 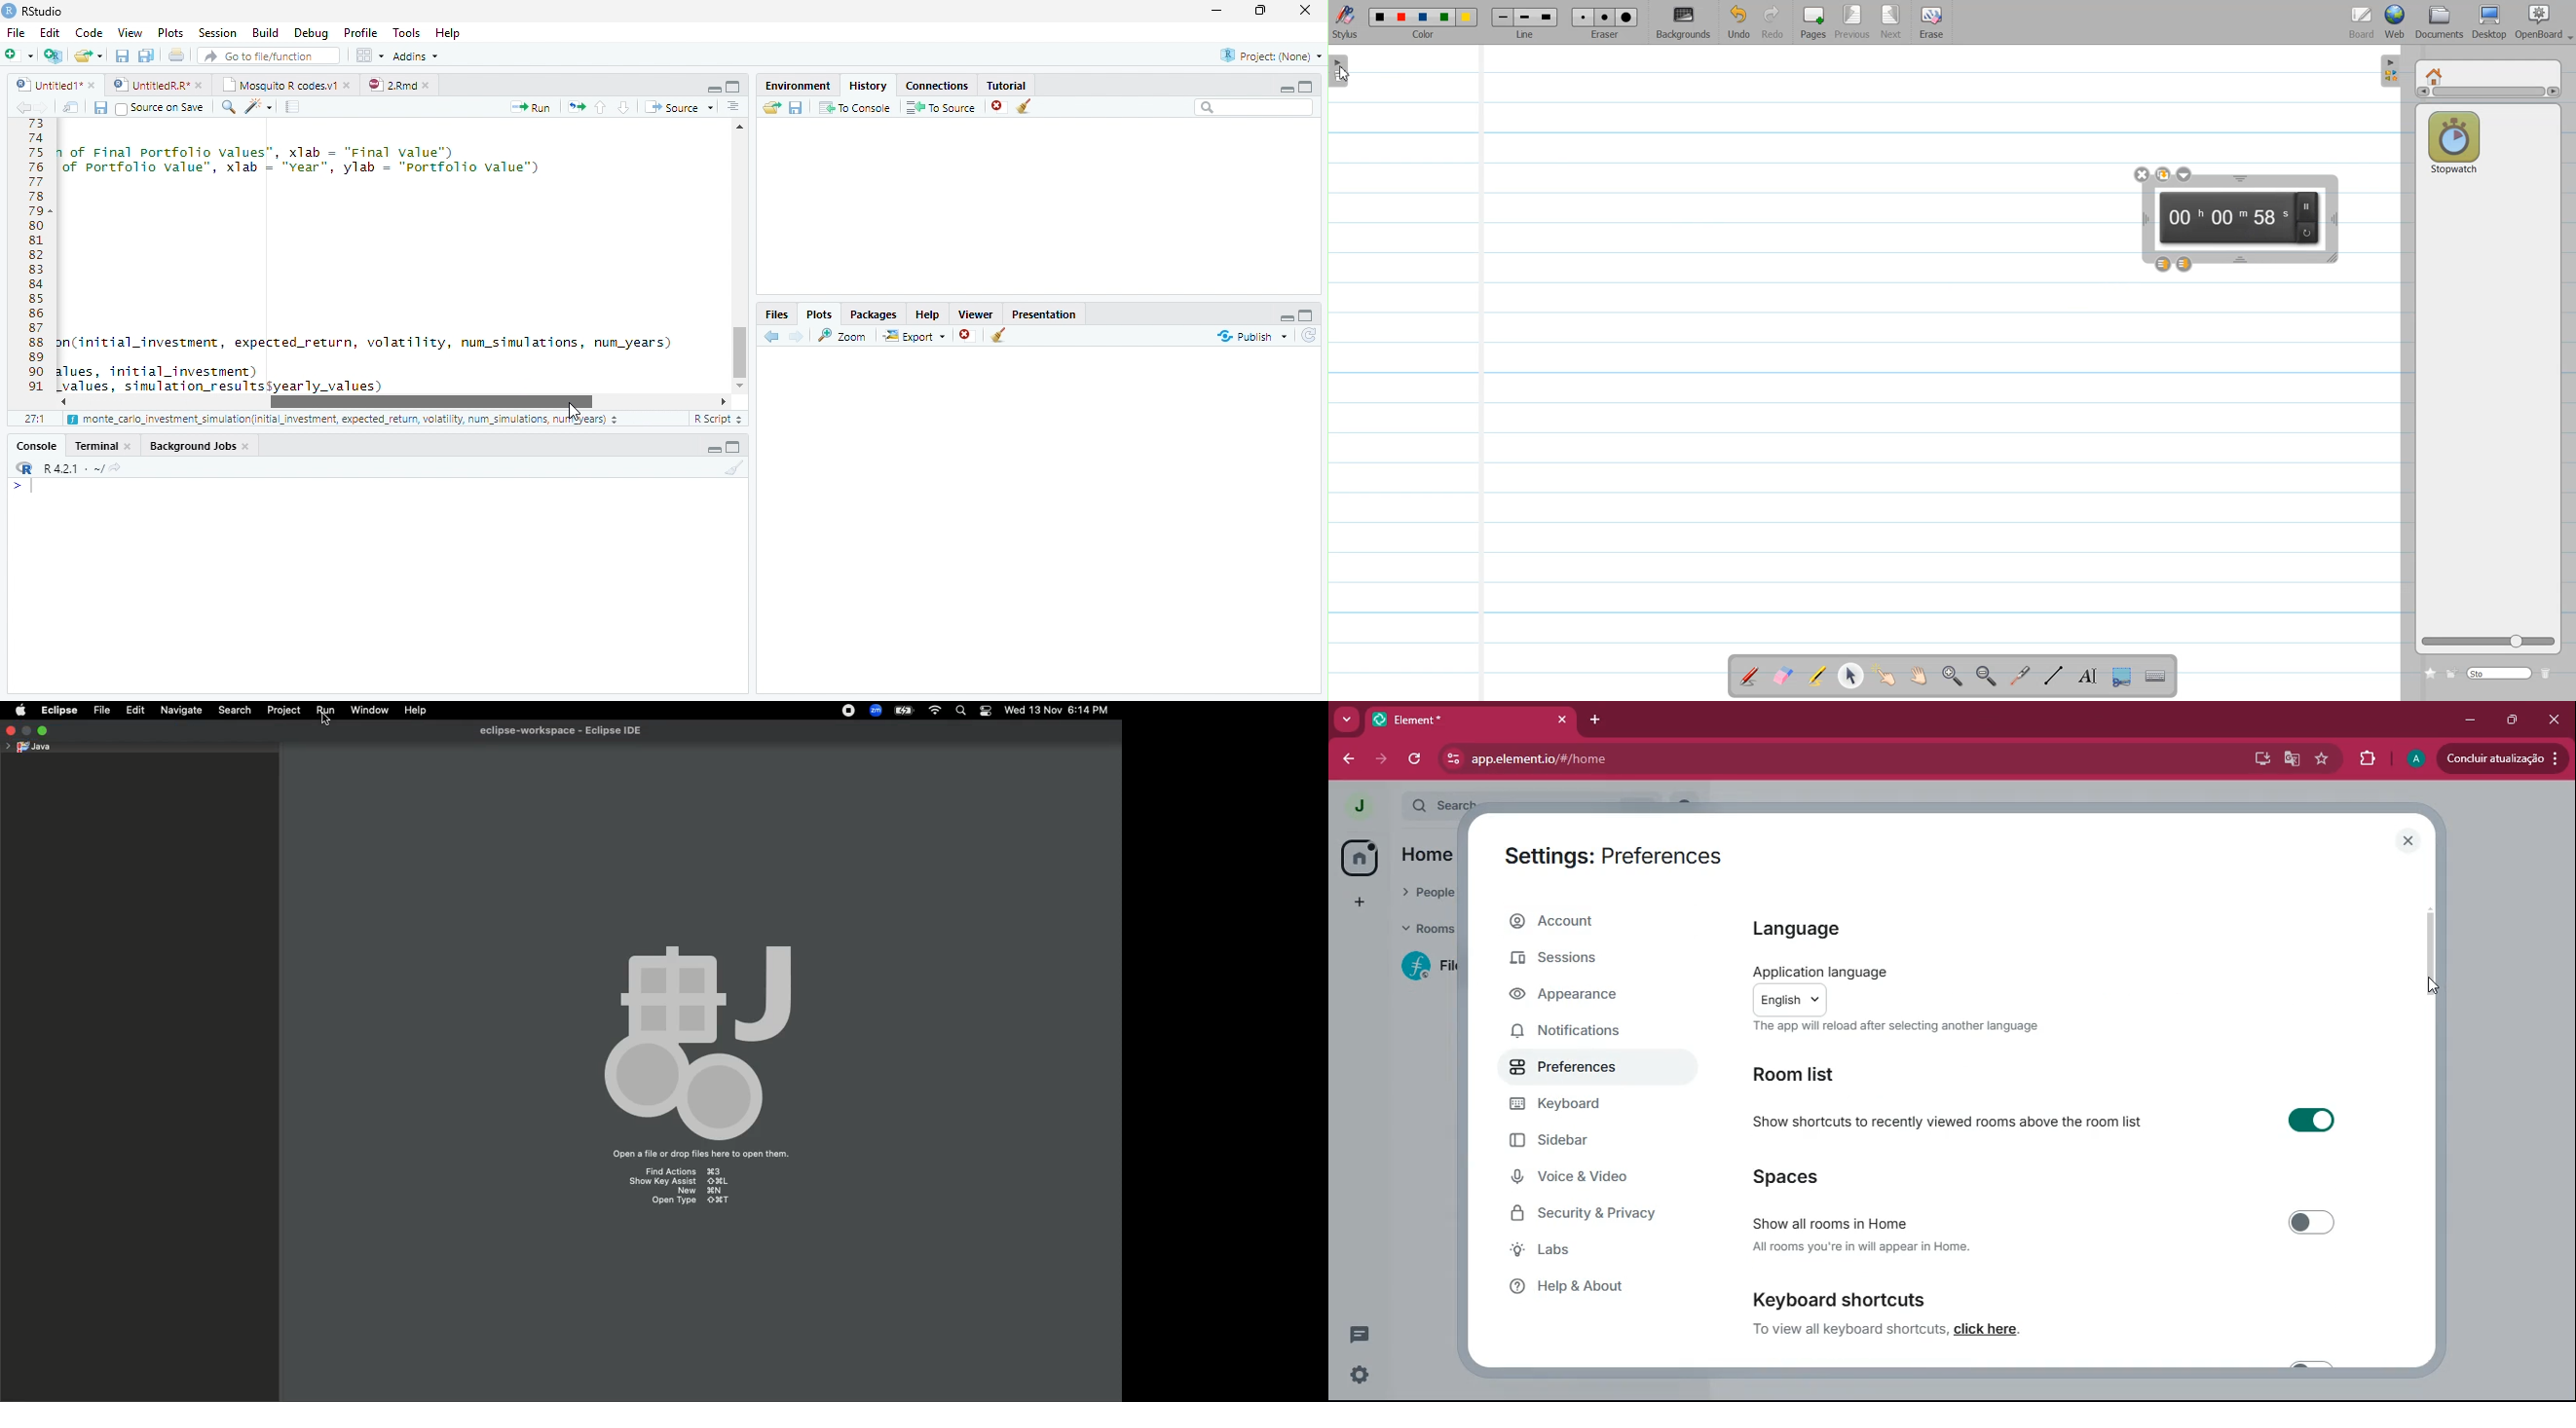 I want to click on Session, so click(x=216, y=32).